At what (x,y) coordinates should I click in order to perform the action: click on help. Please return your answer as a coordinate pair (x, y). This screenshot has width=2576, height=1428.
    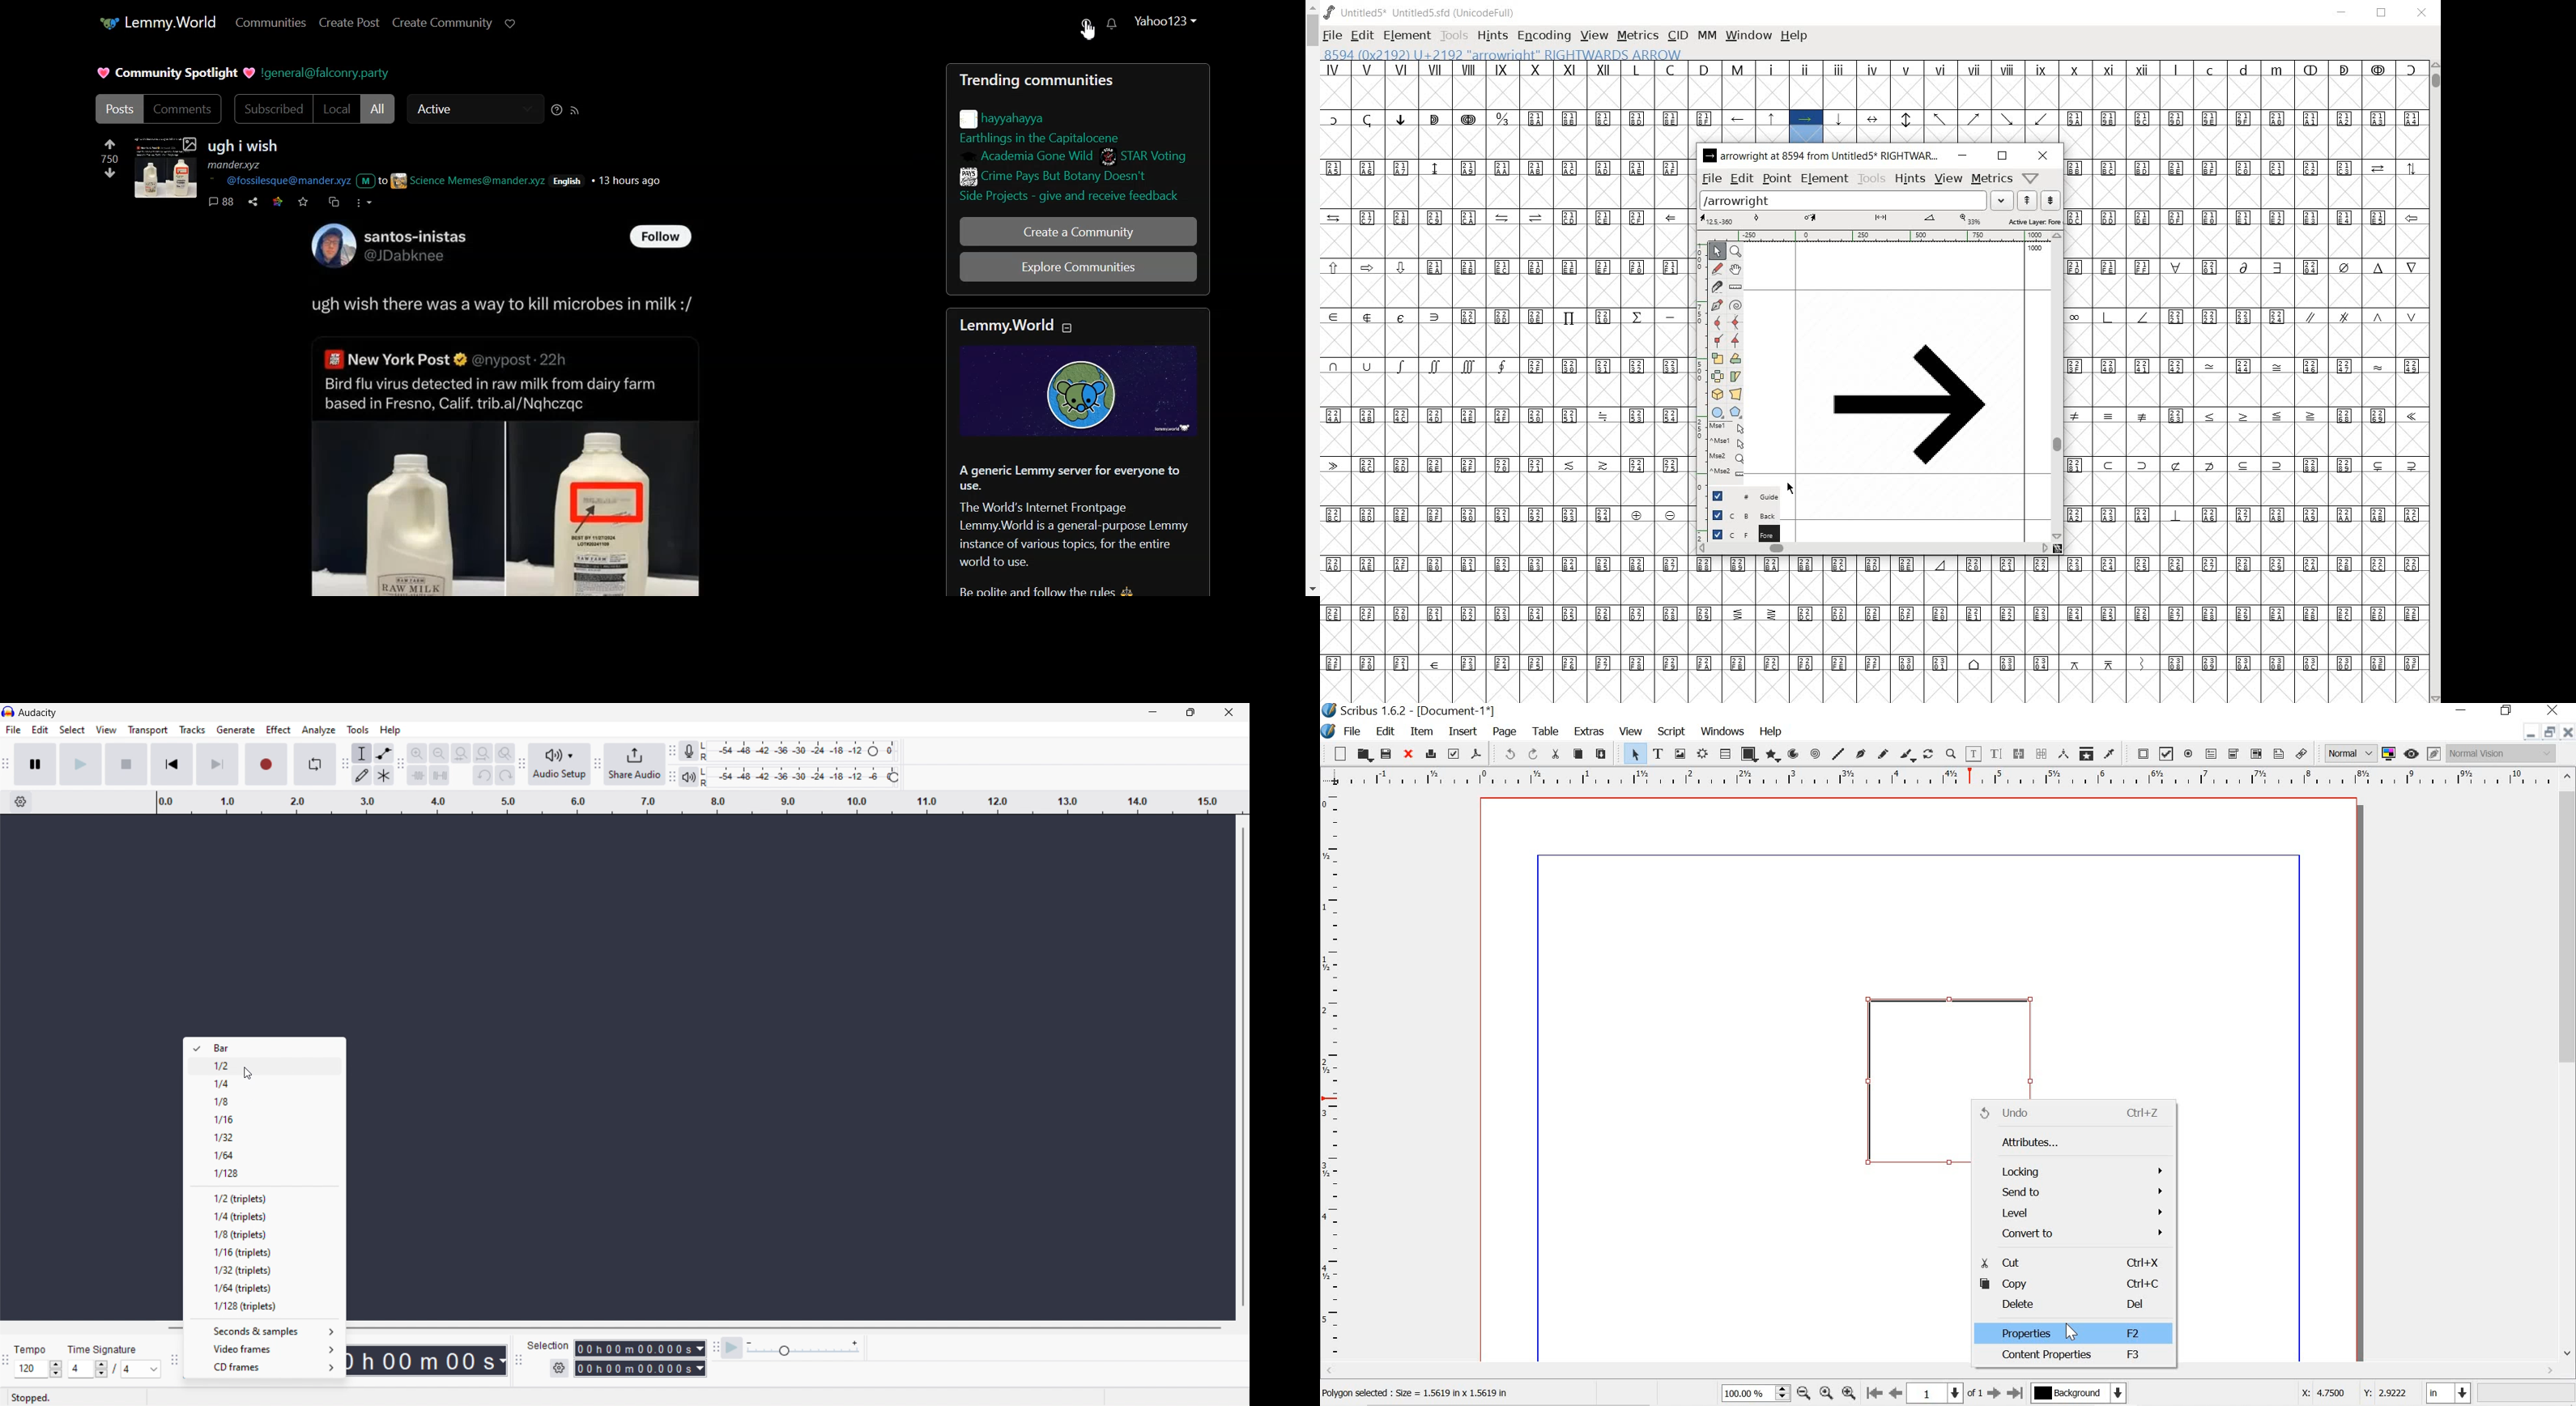
    Looking at the image, I should click on (391, 730).